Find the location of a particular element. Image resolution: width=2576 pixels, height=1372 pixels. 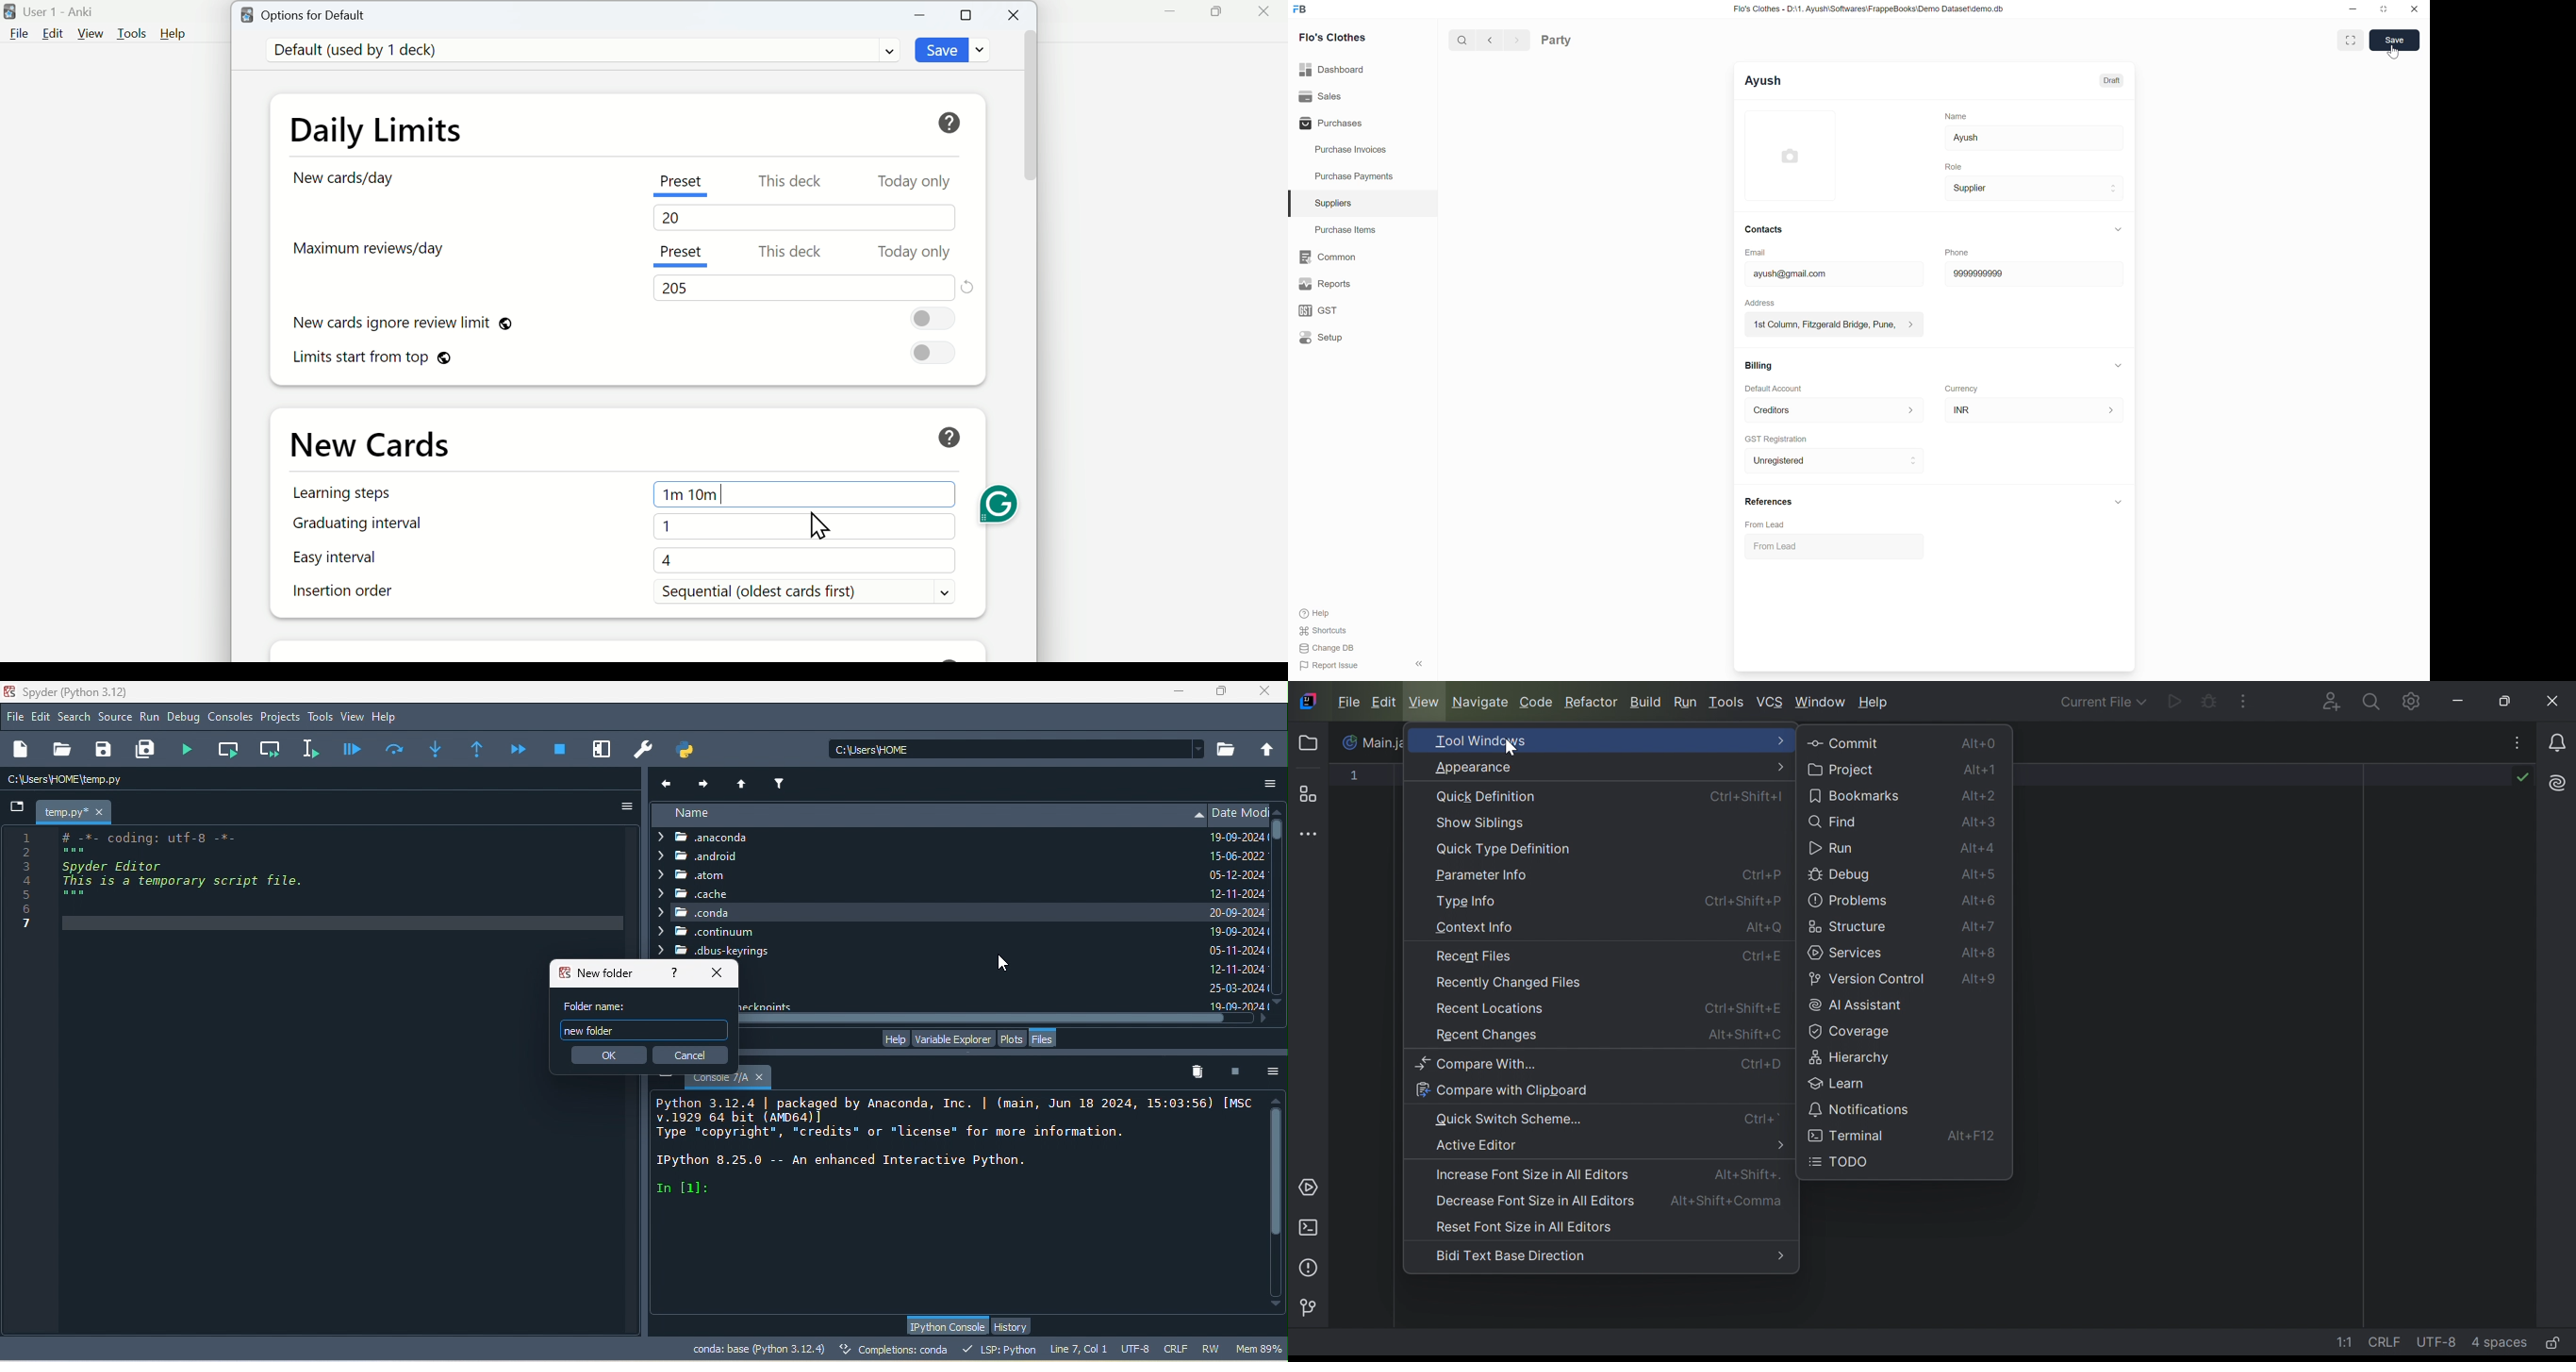

horizontal scroll bar is located at coordinates (1001, 1019).